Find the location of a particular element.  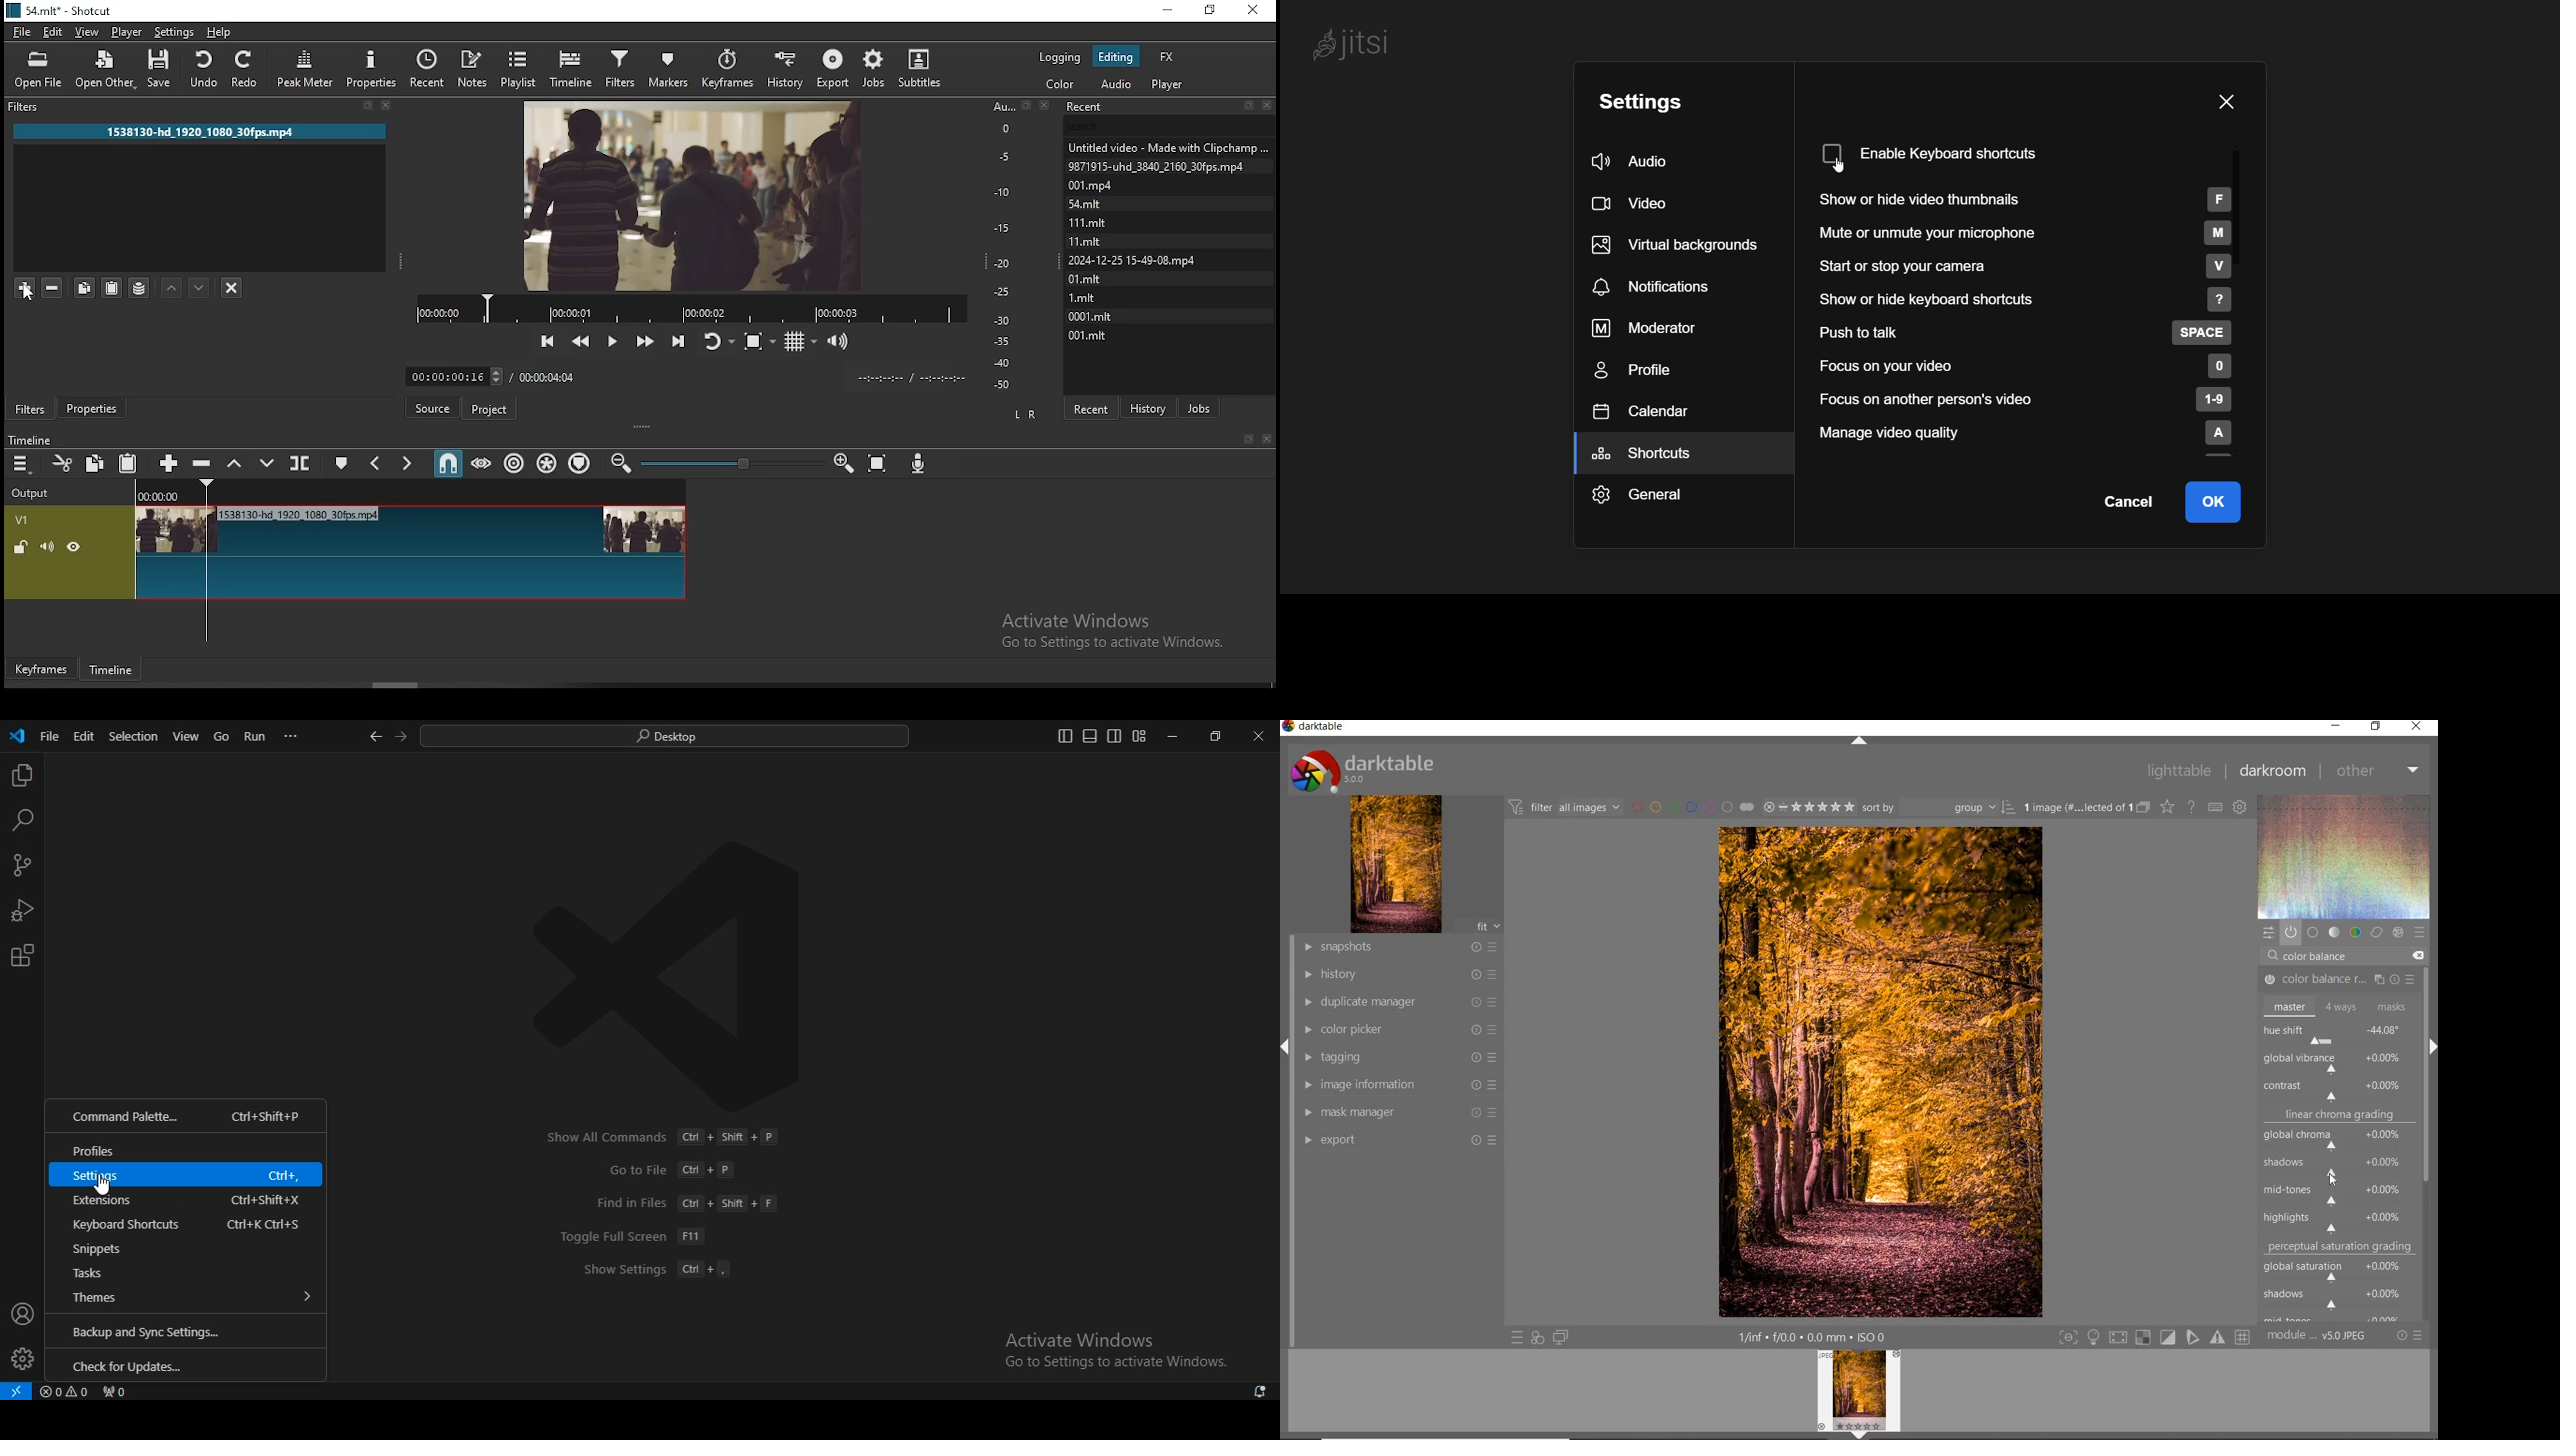

paste filters is located at coordinates (114, 289).